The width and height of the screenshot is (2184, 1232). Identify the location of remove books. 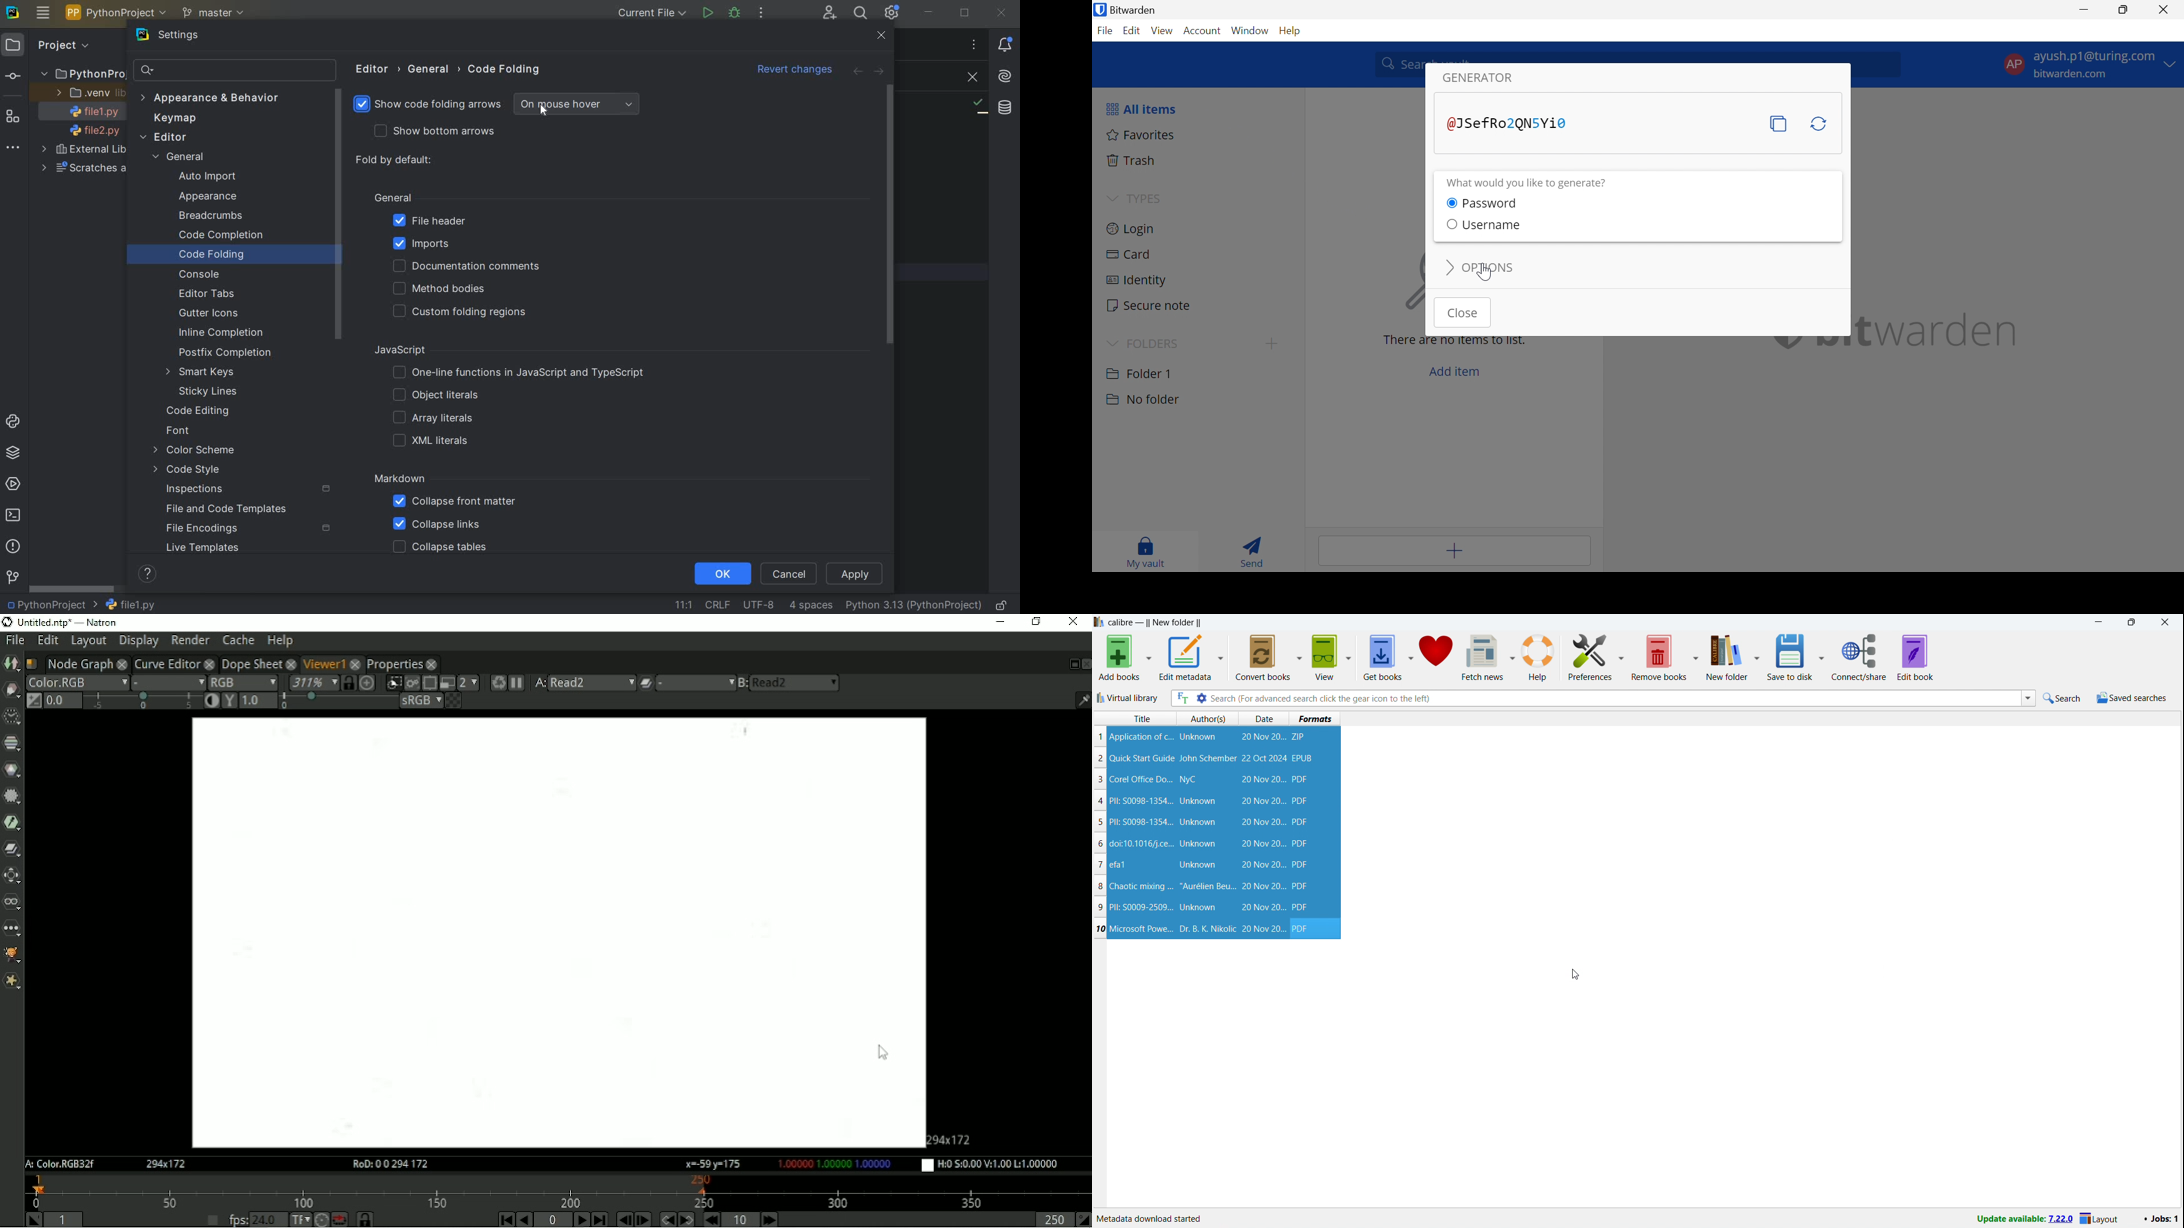
(1659, 657).